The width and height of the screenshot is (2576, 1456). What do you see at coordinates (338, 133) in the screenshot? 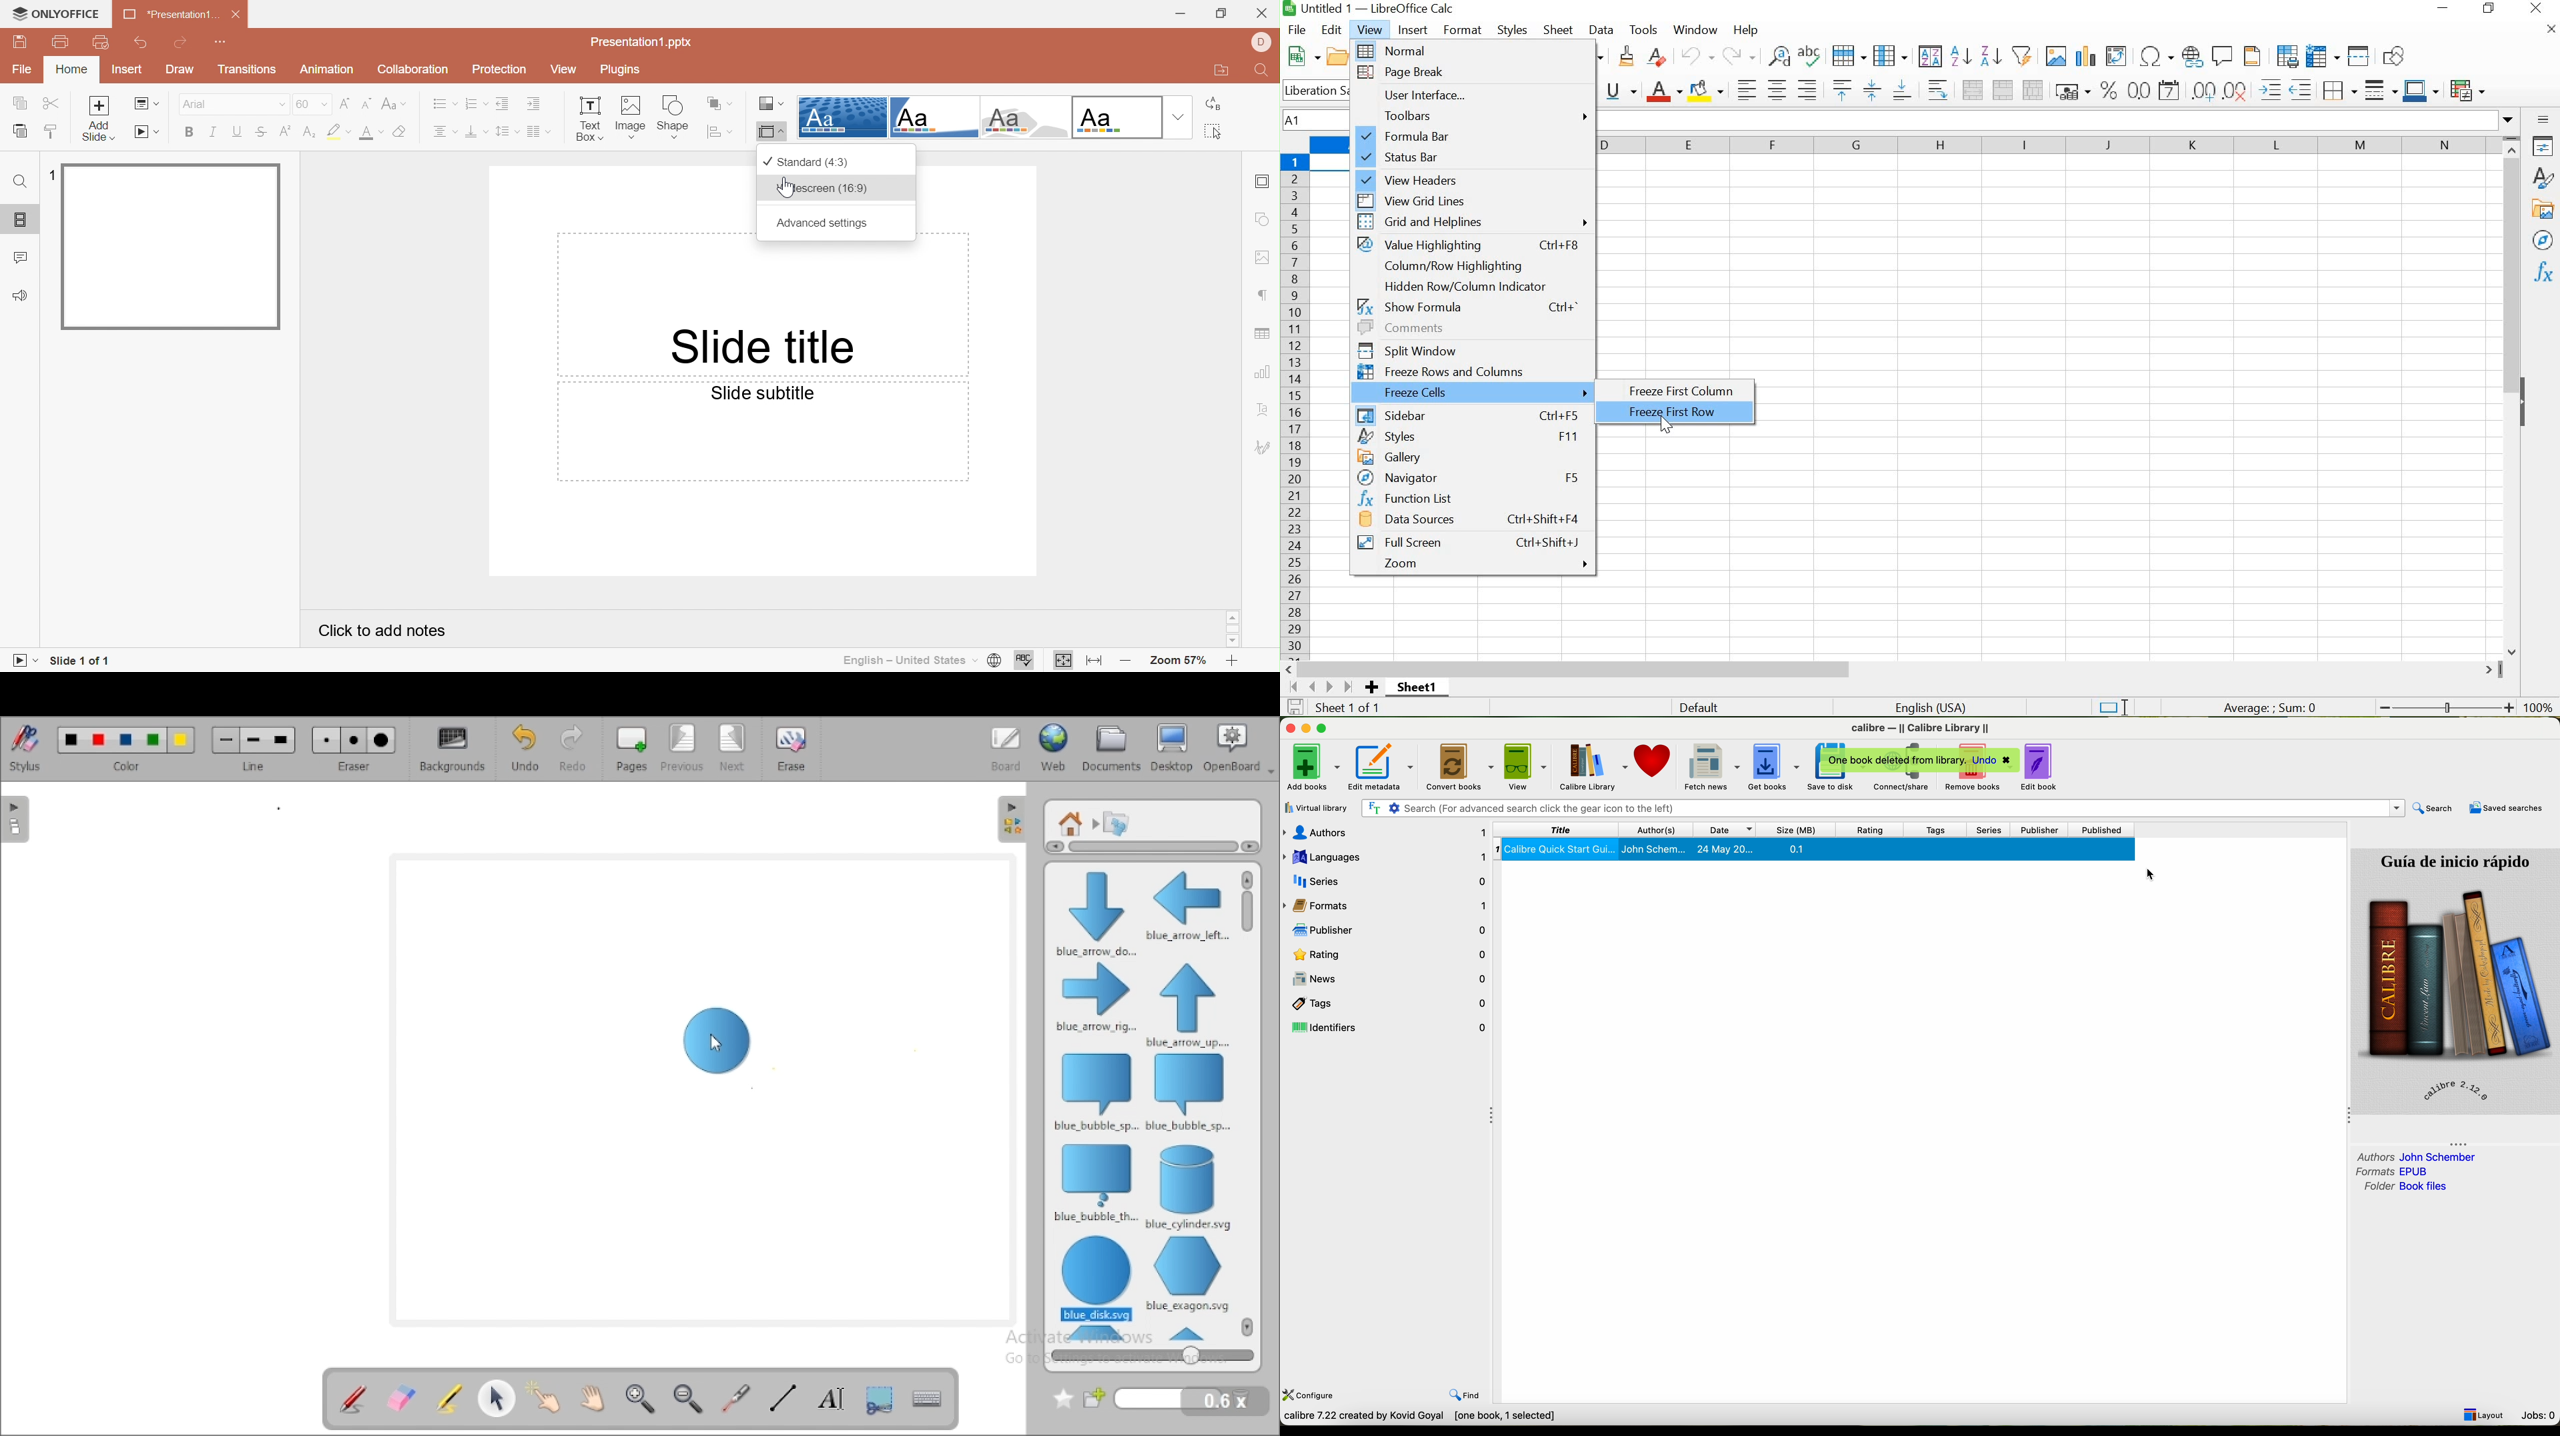
I see `Highlight color` at bounding box center [338, 133].